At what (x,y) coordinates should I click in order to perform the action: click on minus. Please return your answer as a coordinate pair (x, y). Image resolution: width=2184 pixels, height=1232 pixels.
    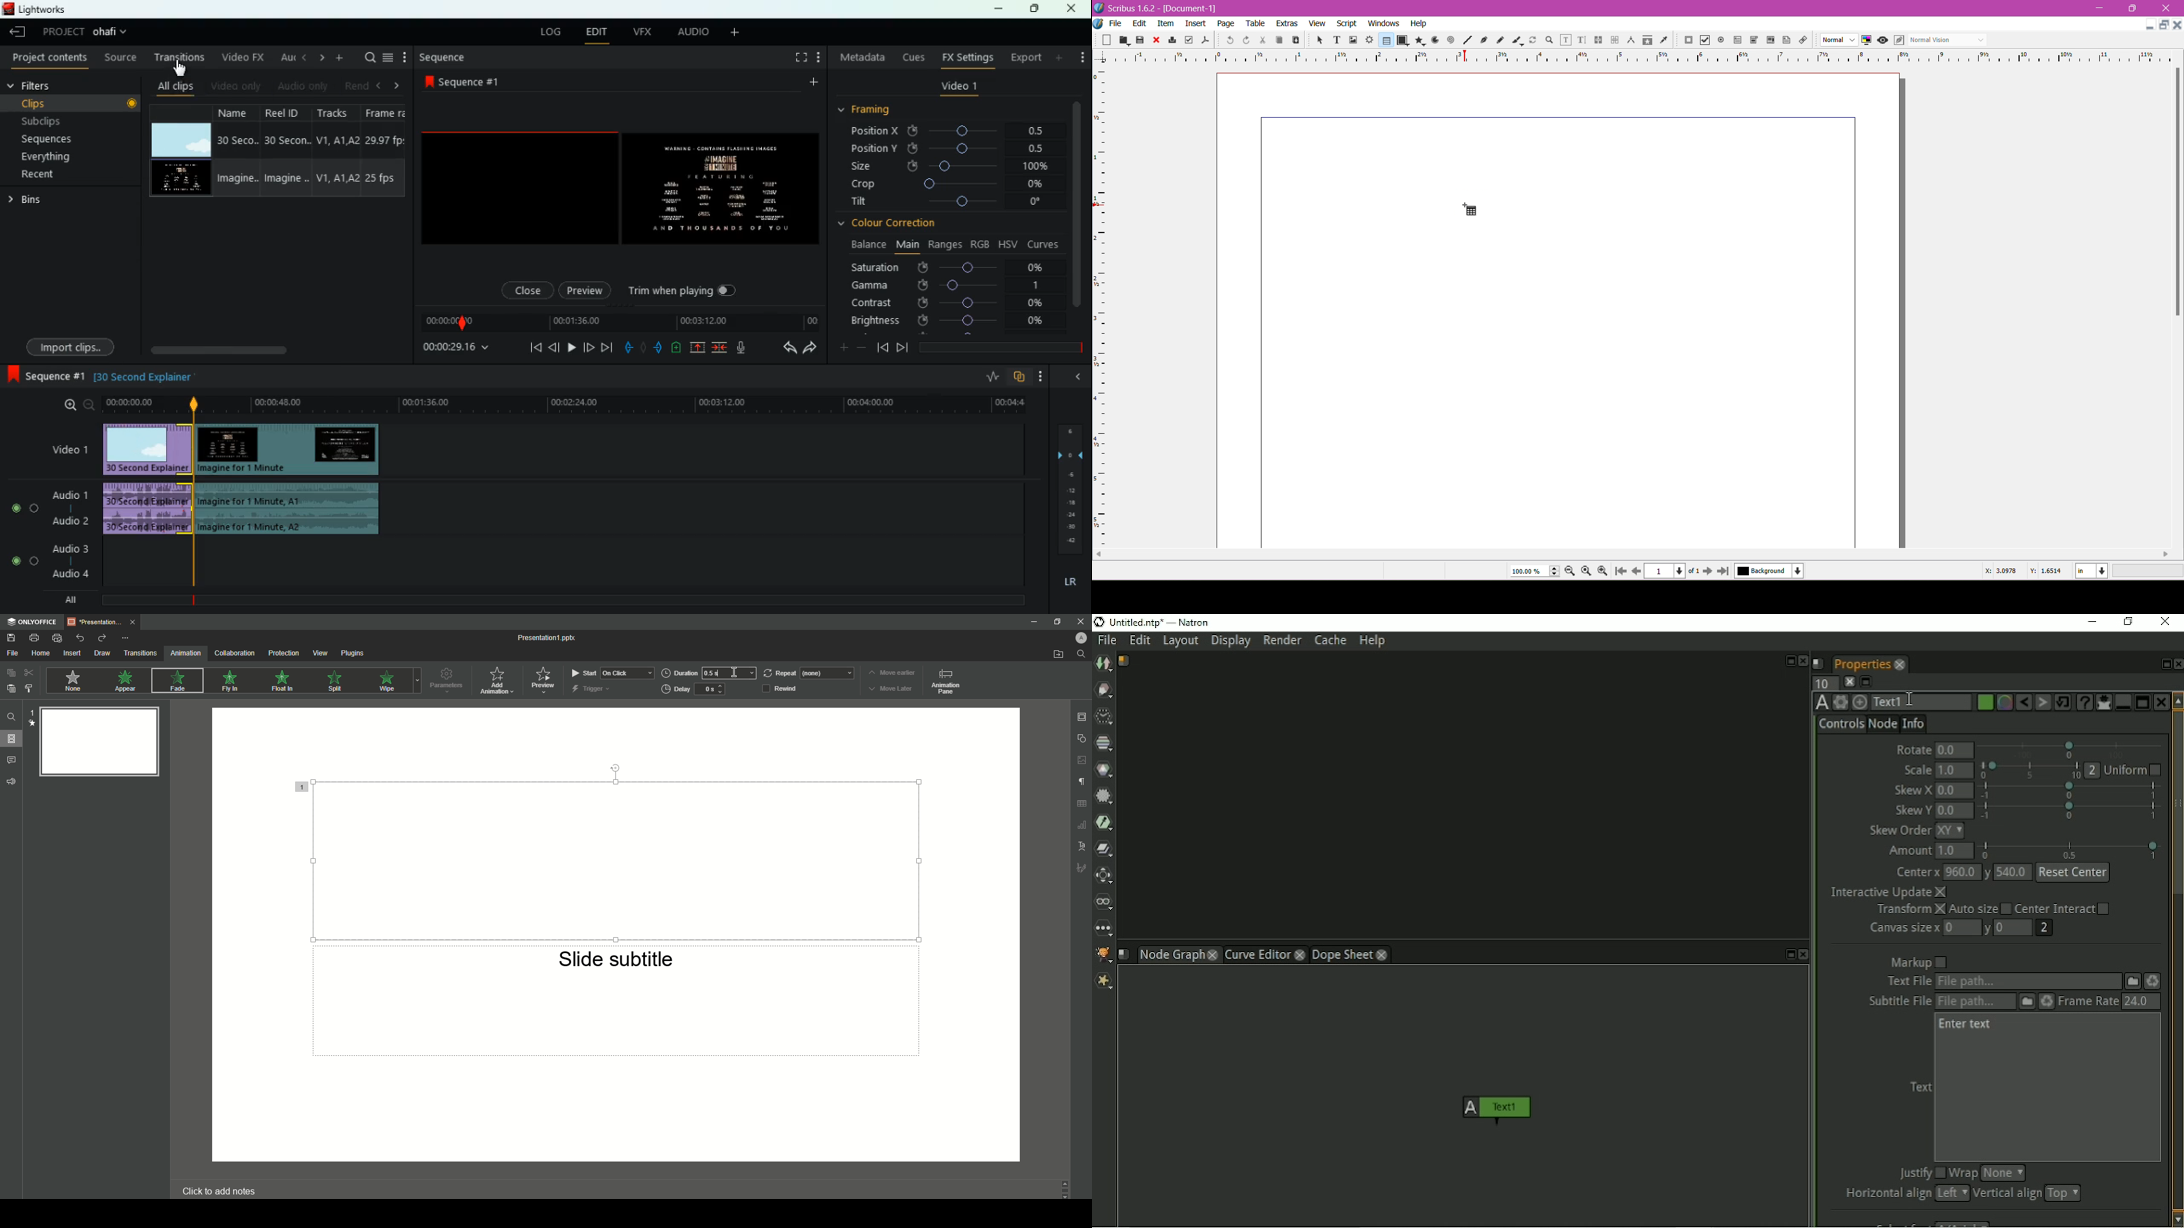
    Looking at the image, I should click on (865, 348).